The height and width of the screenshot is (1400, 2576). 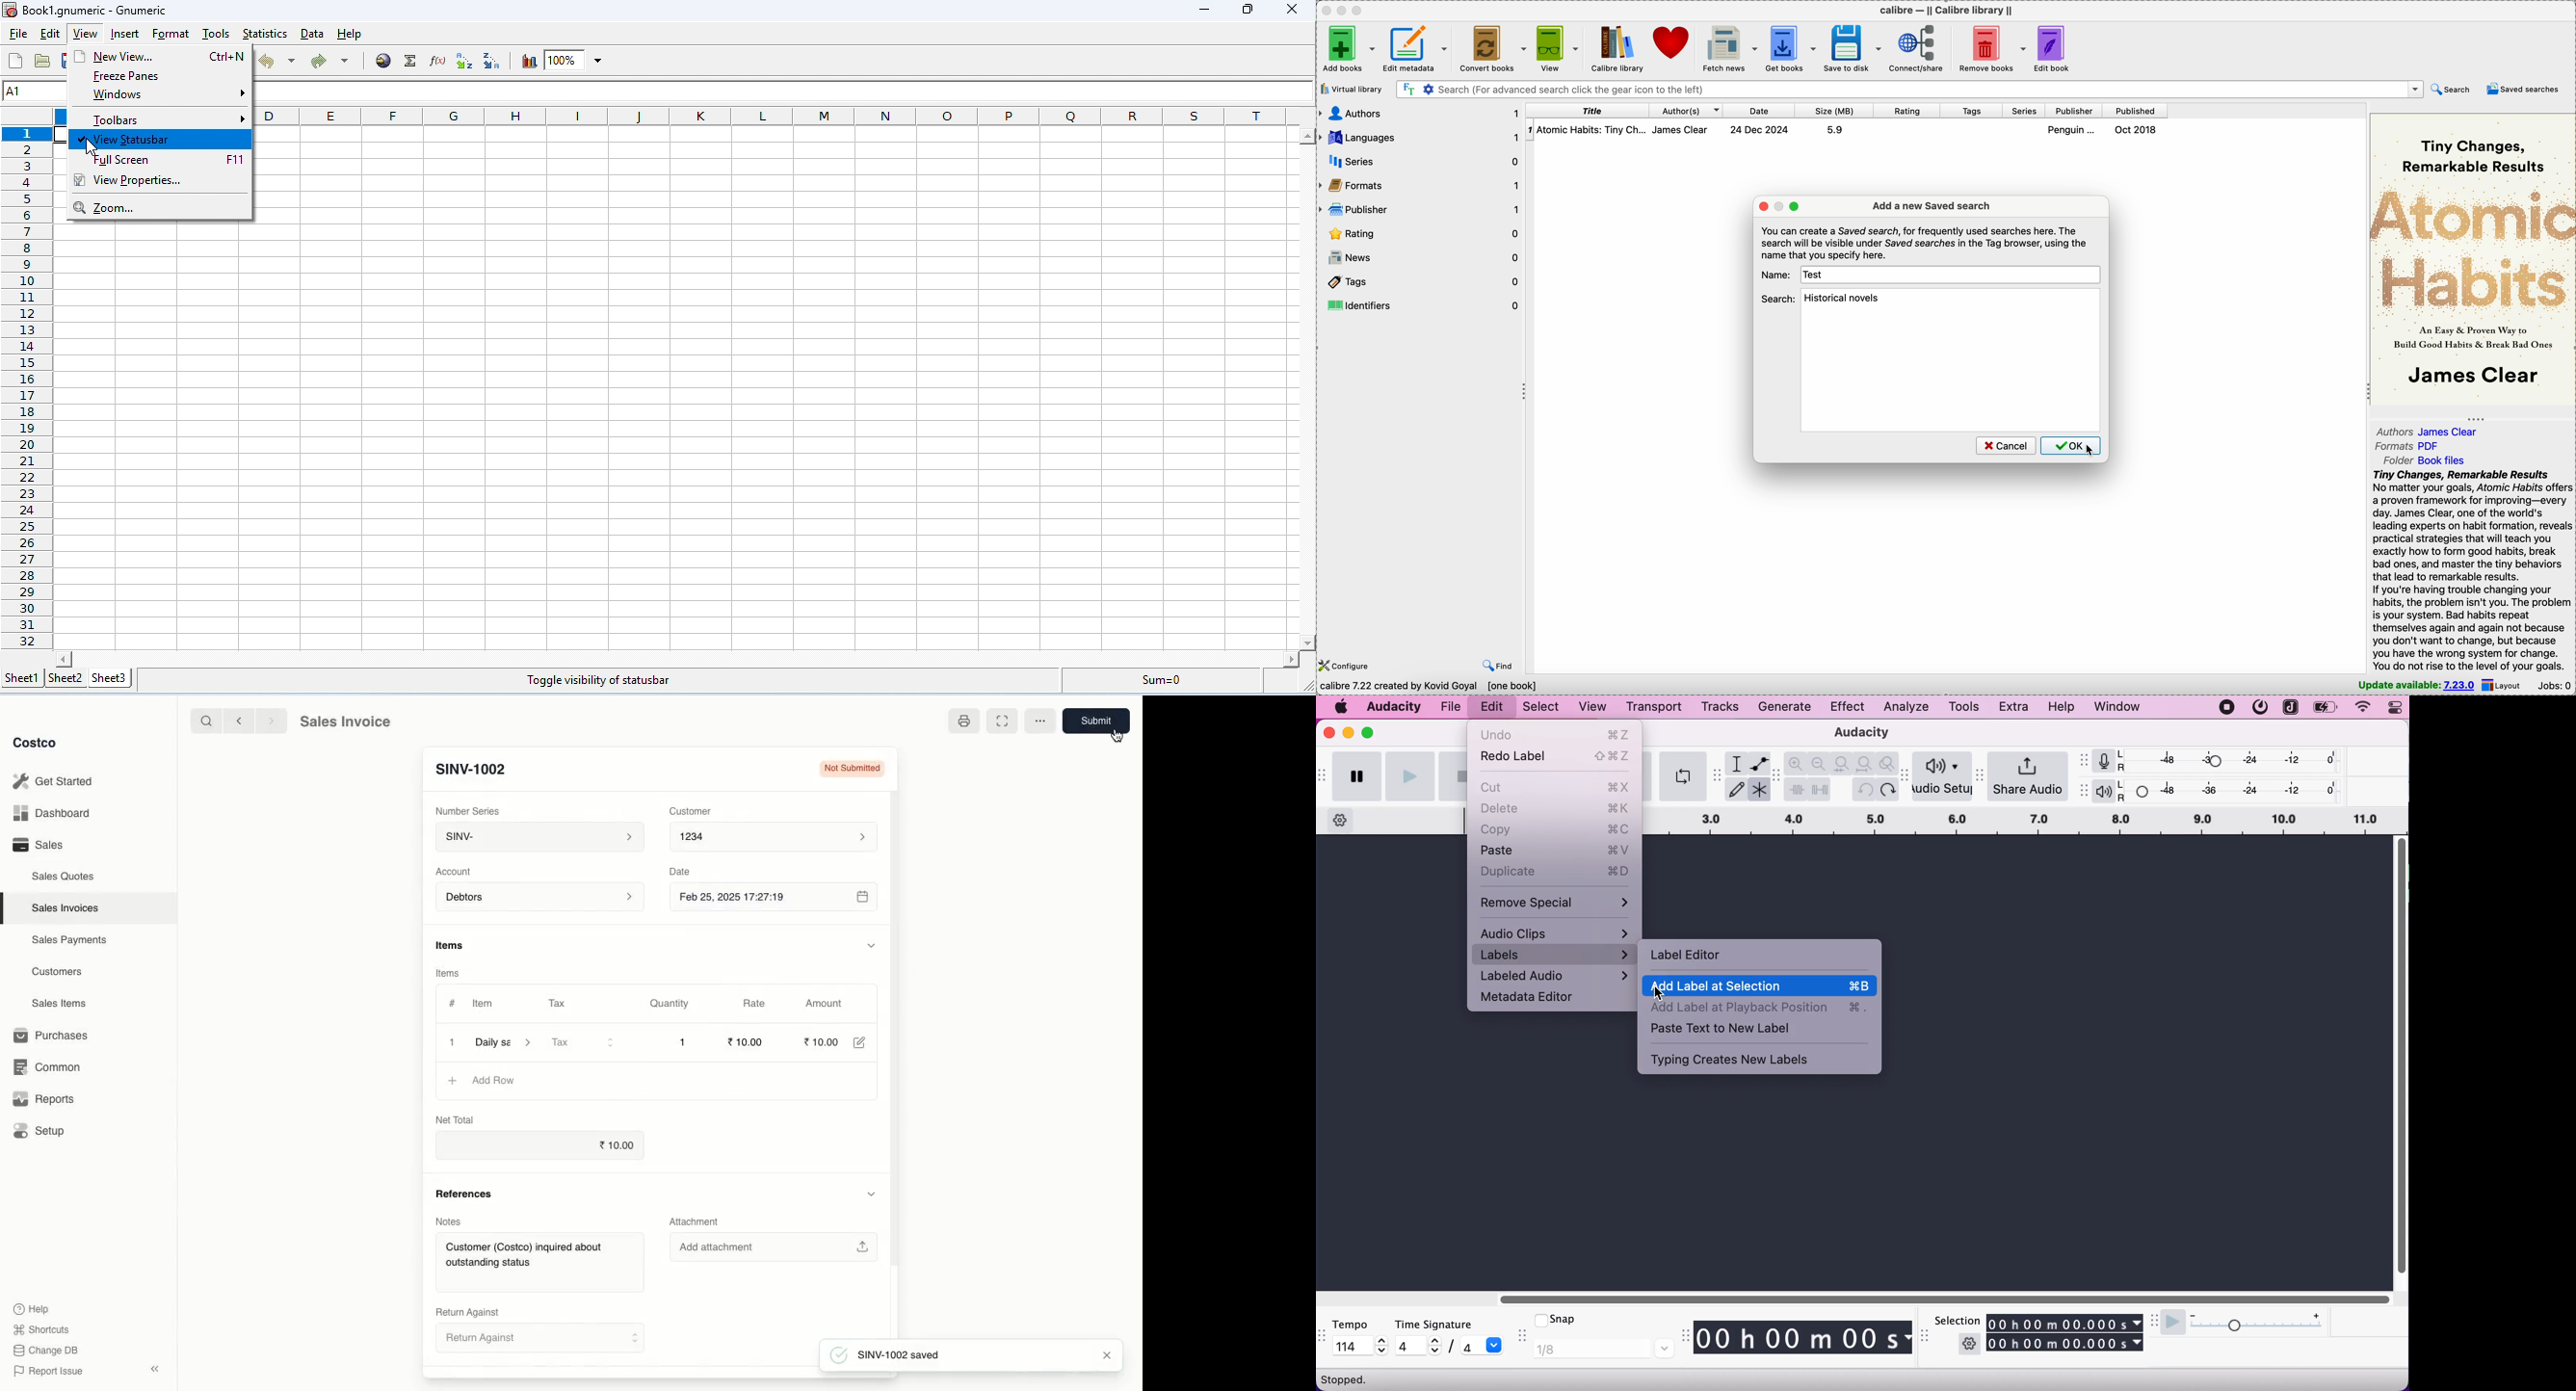 I want to click on file, so click(x=1454, y=705).